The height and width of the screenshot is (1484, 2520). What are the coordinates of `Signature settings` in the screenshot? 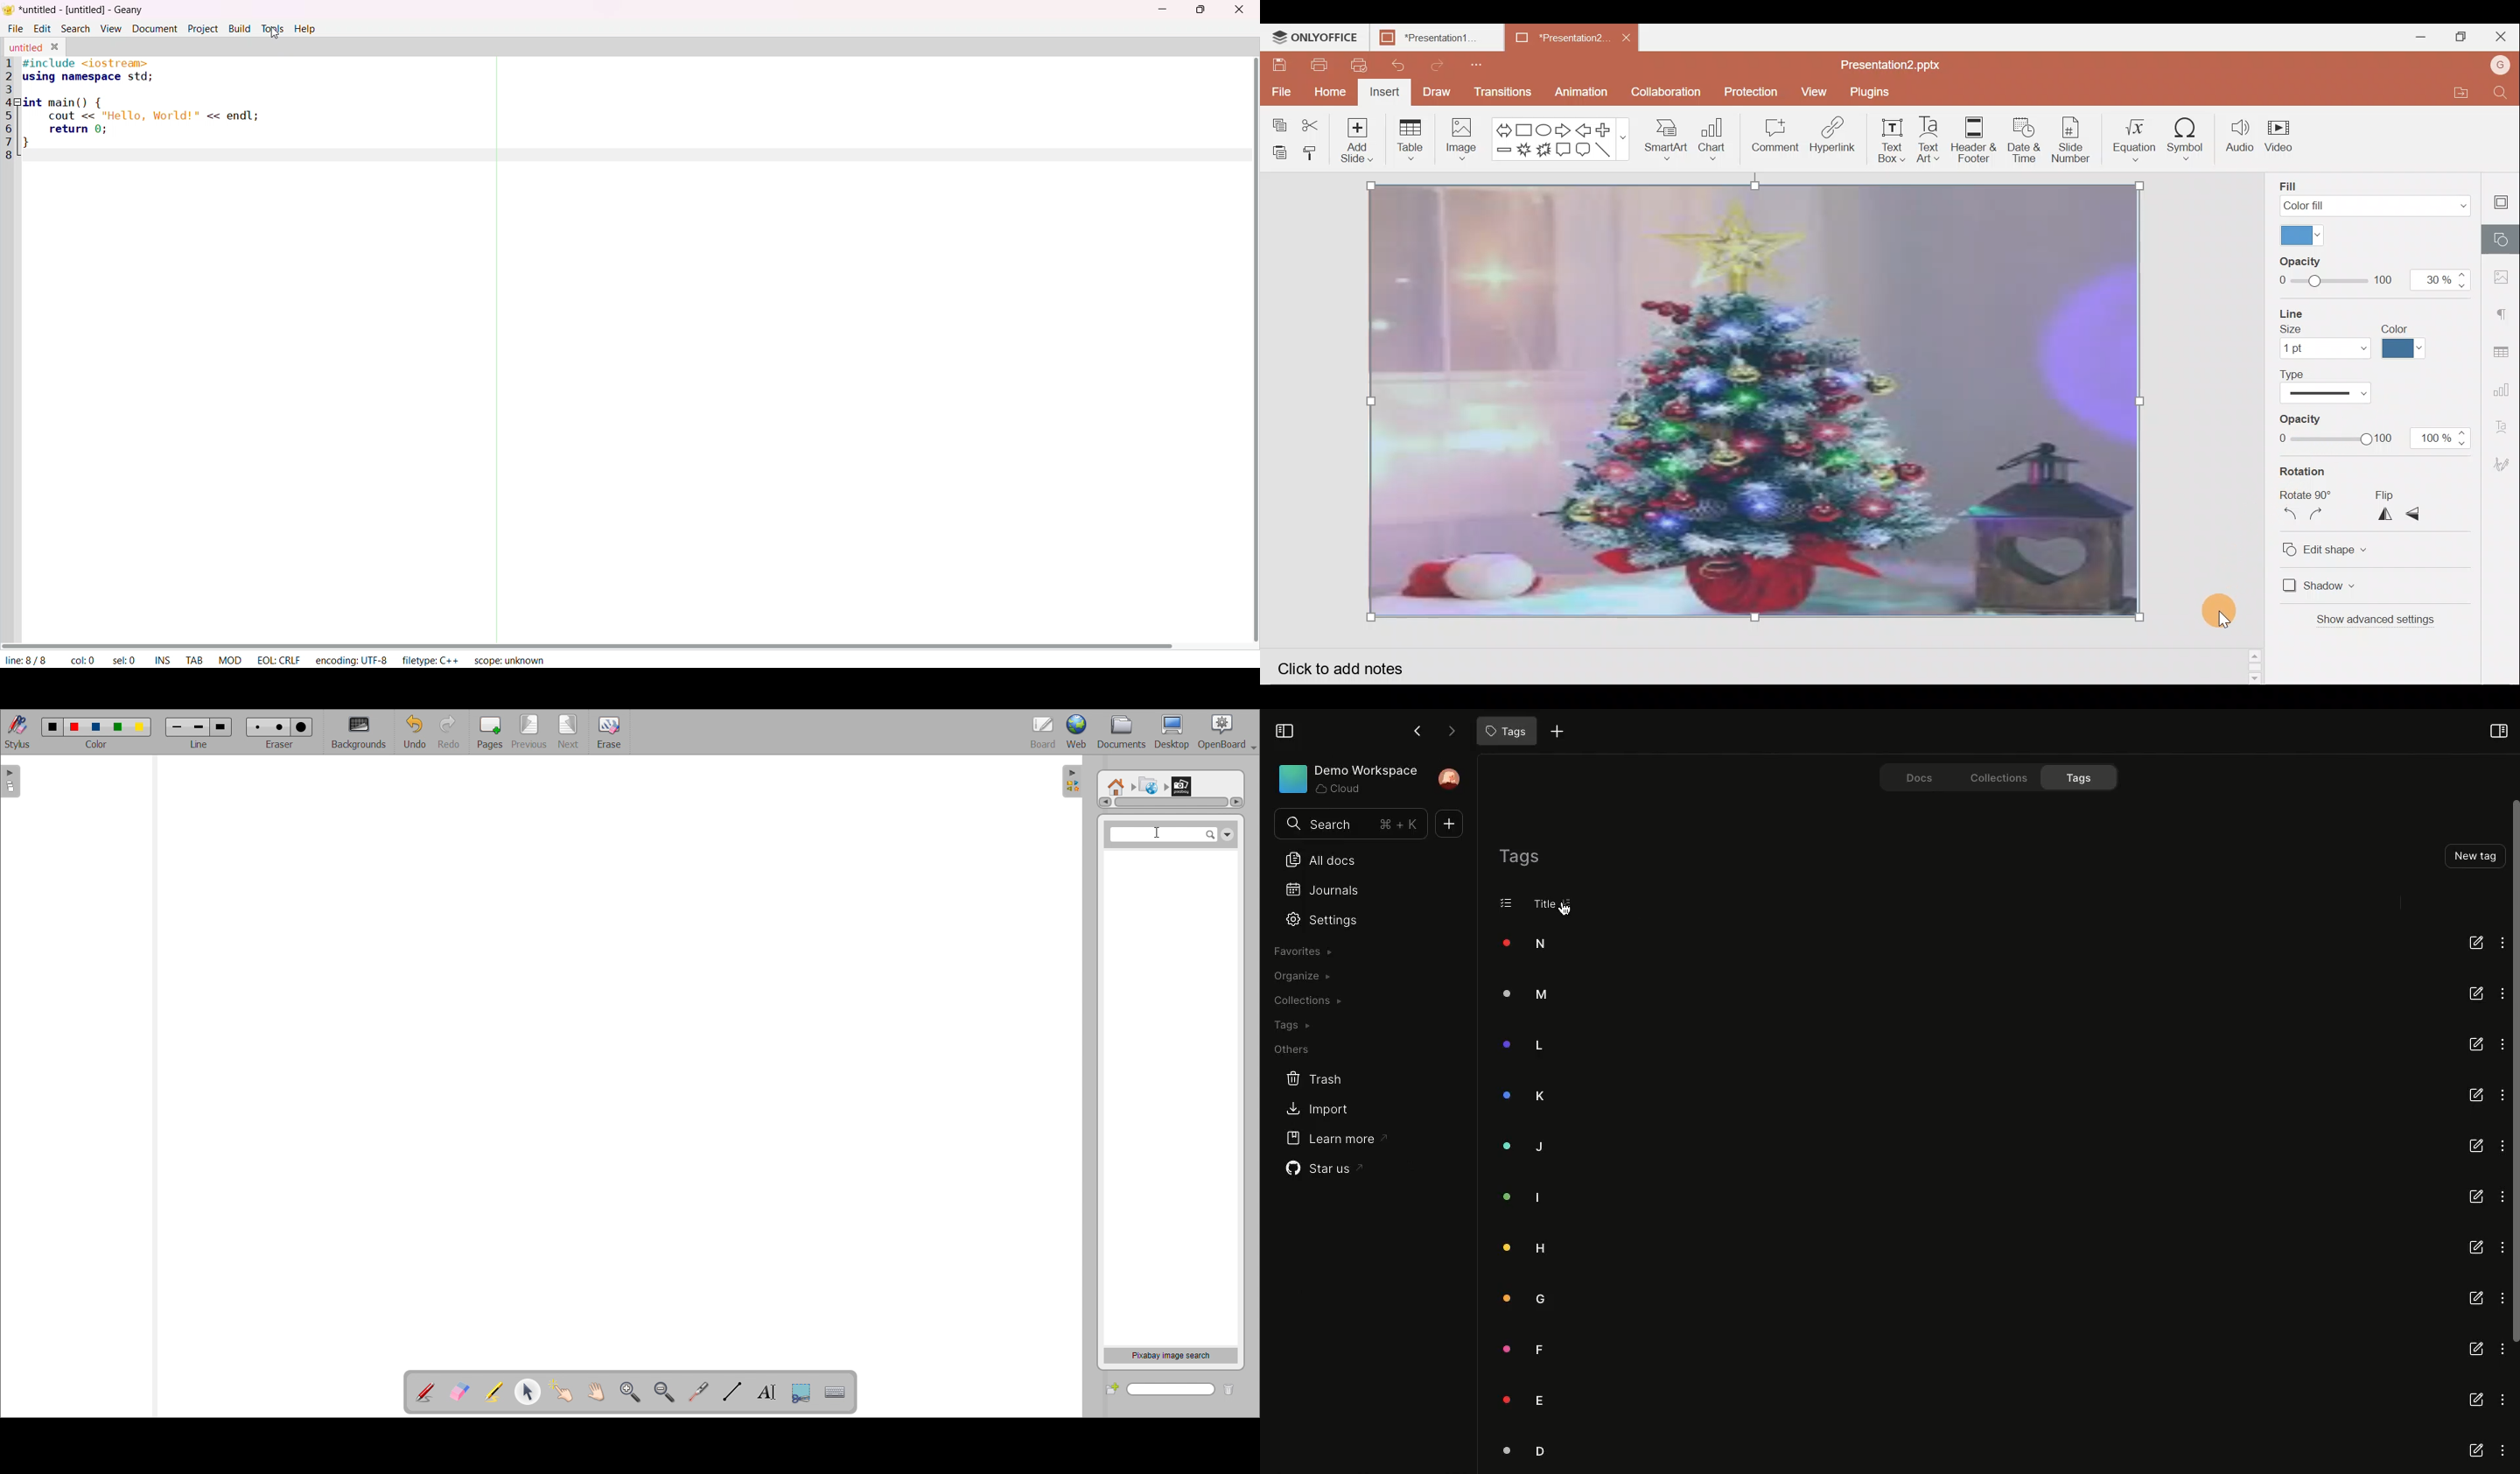 It's located at (2504, 462).